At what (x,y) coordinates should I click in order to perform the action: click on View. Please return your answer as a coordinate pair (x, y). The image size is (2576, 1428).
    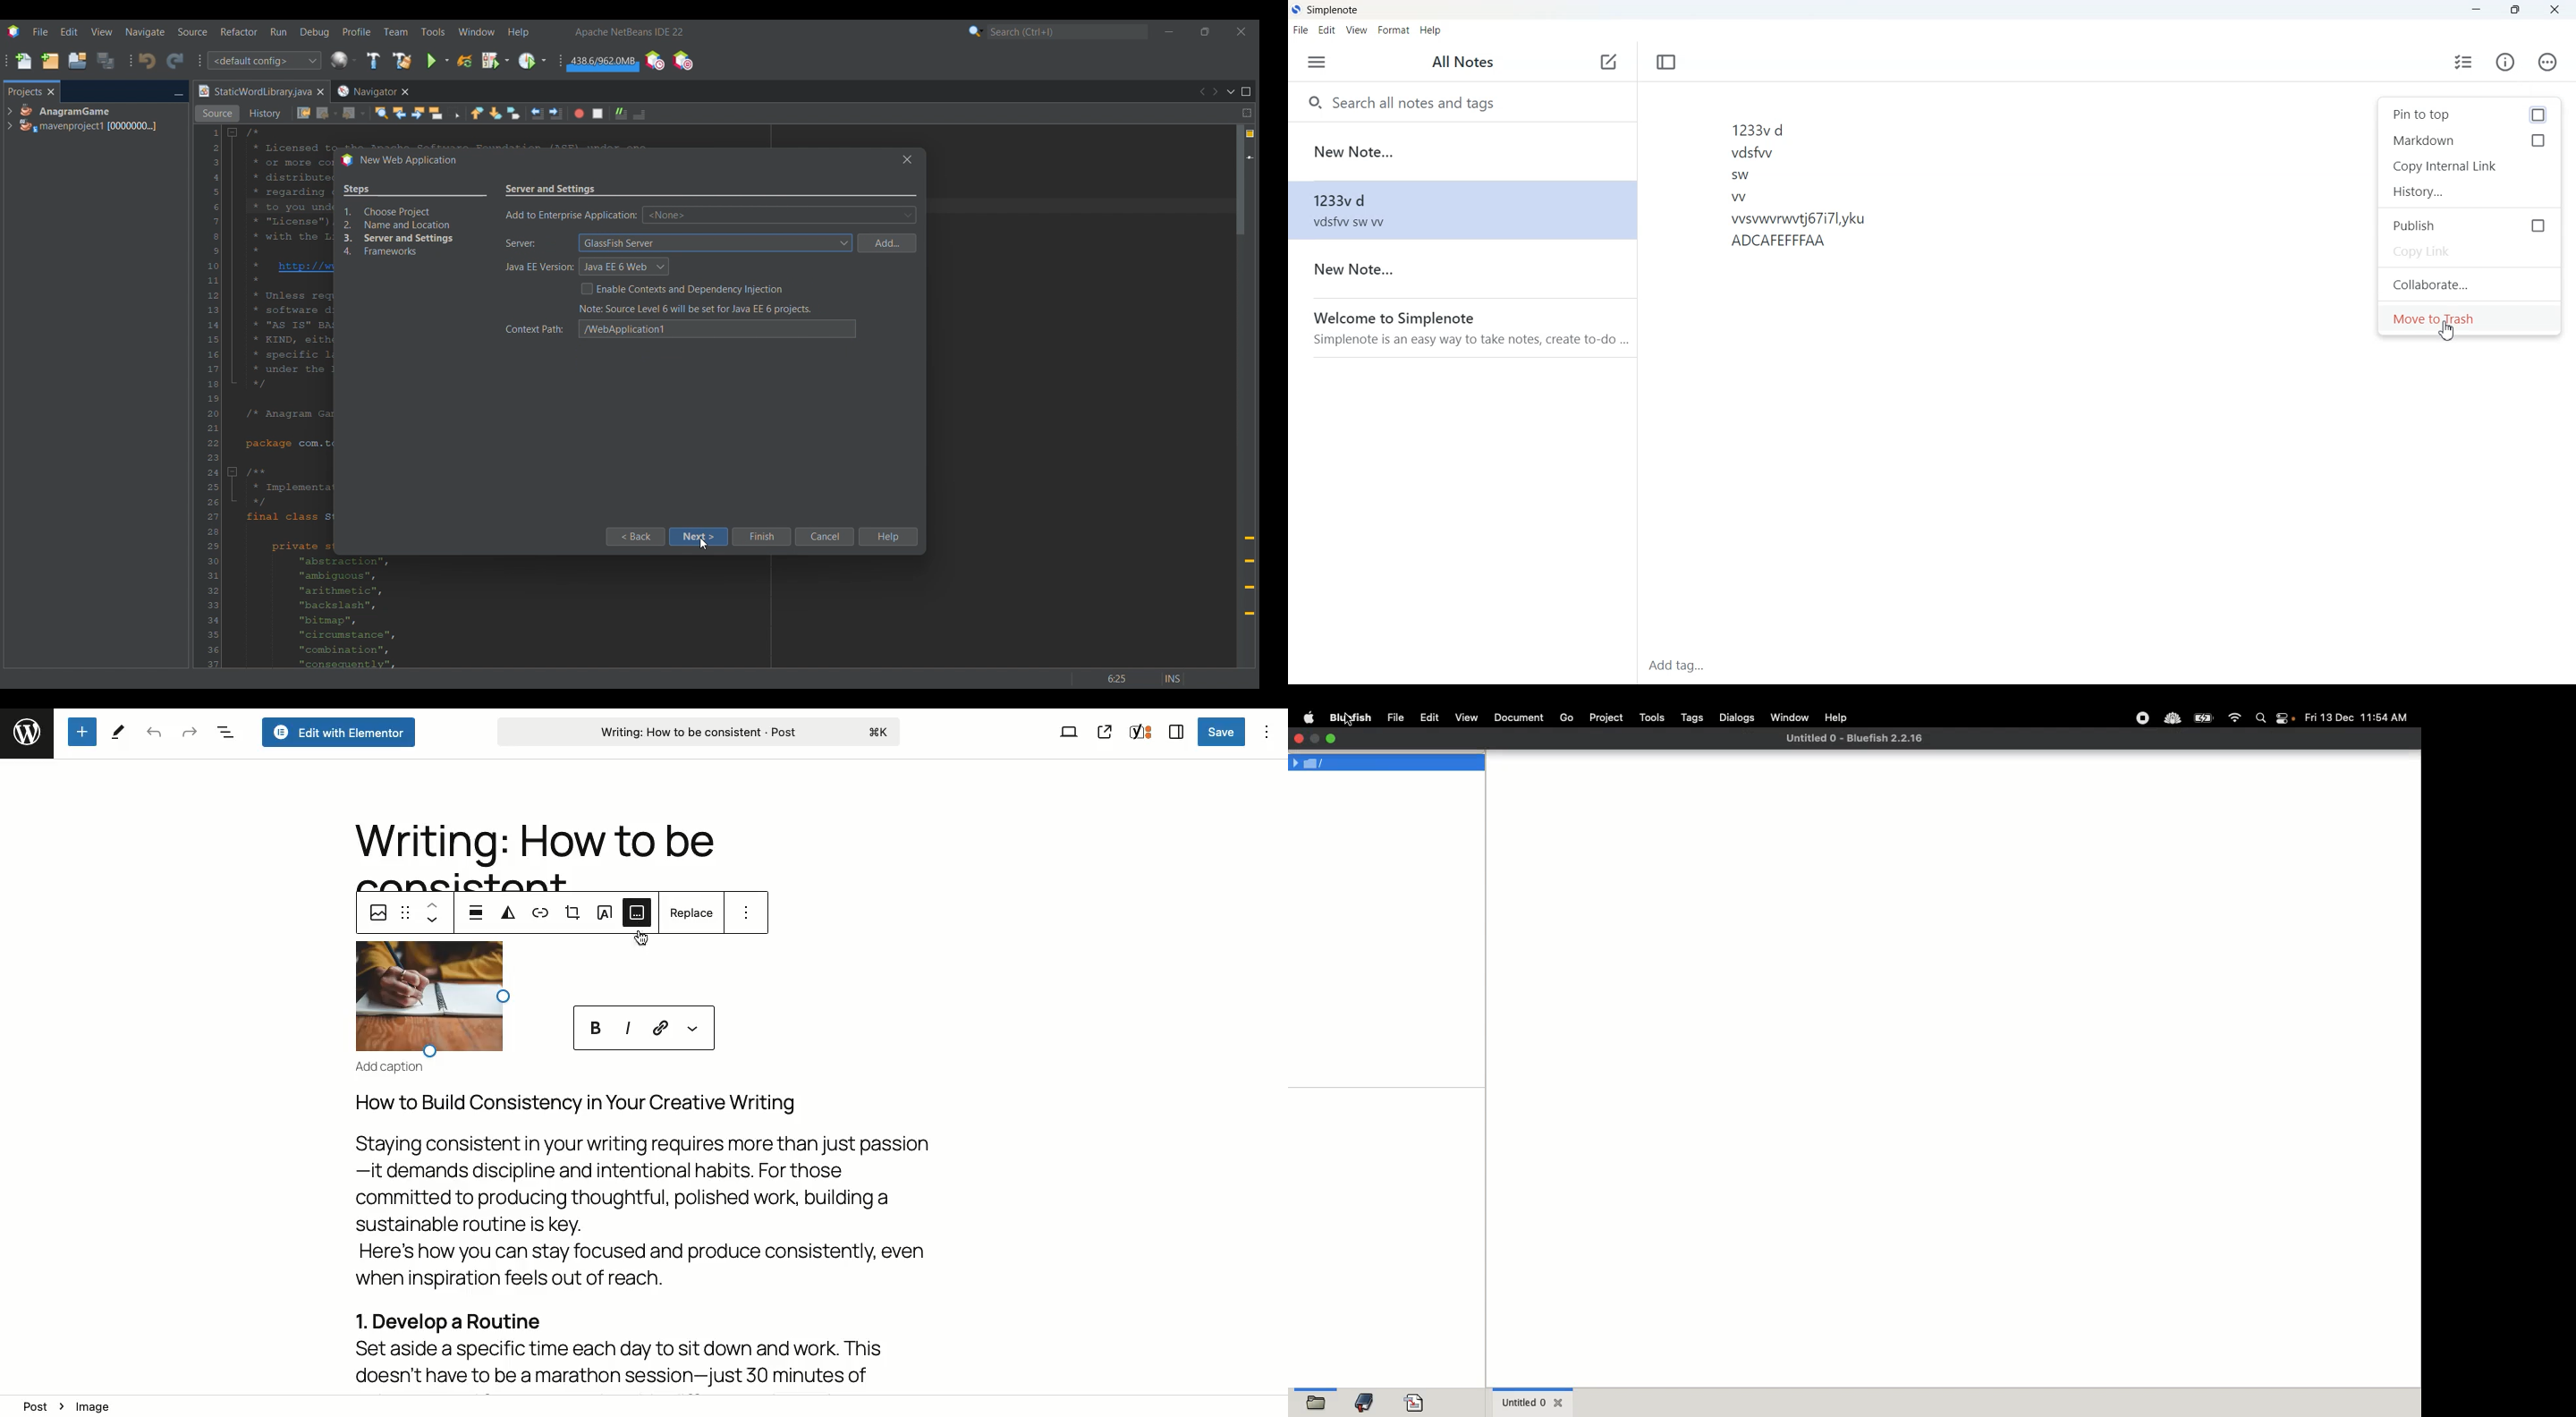
    Looking at the image, I should click on (1069, 731).